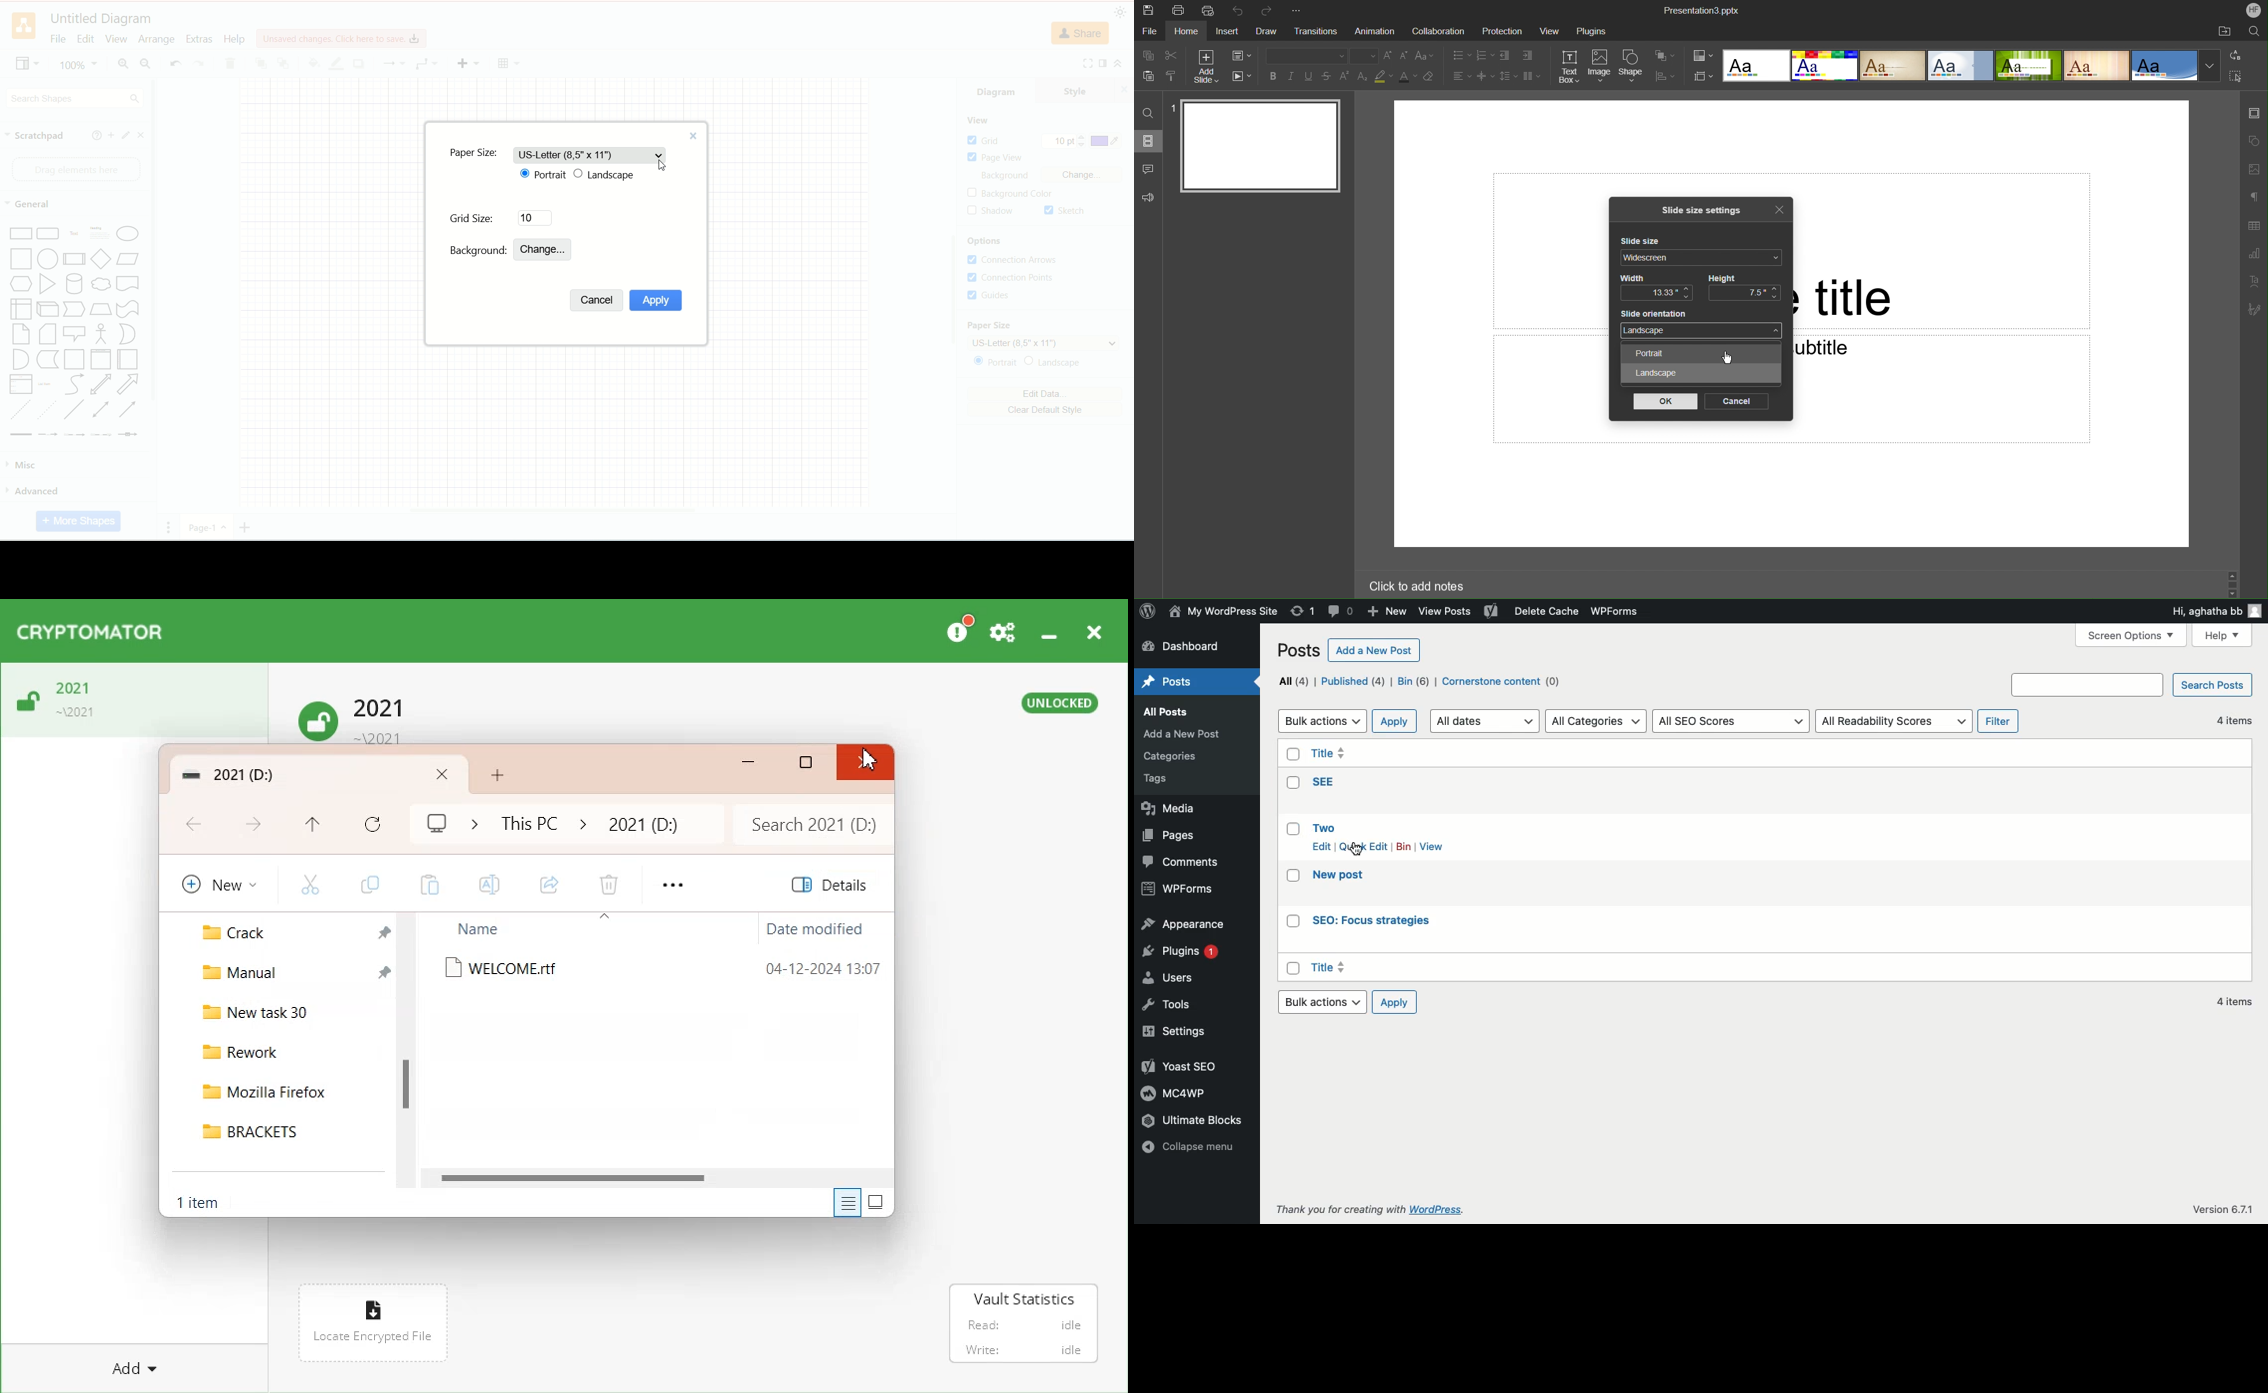 The image size is (2268, 1400). What do you see at coordinates (284, 62) in the screenshot?
I see `to back` at bounding box center [284, 62].